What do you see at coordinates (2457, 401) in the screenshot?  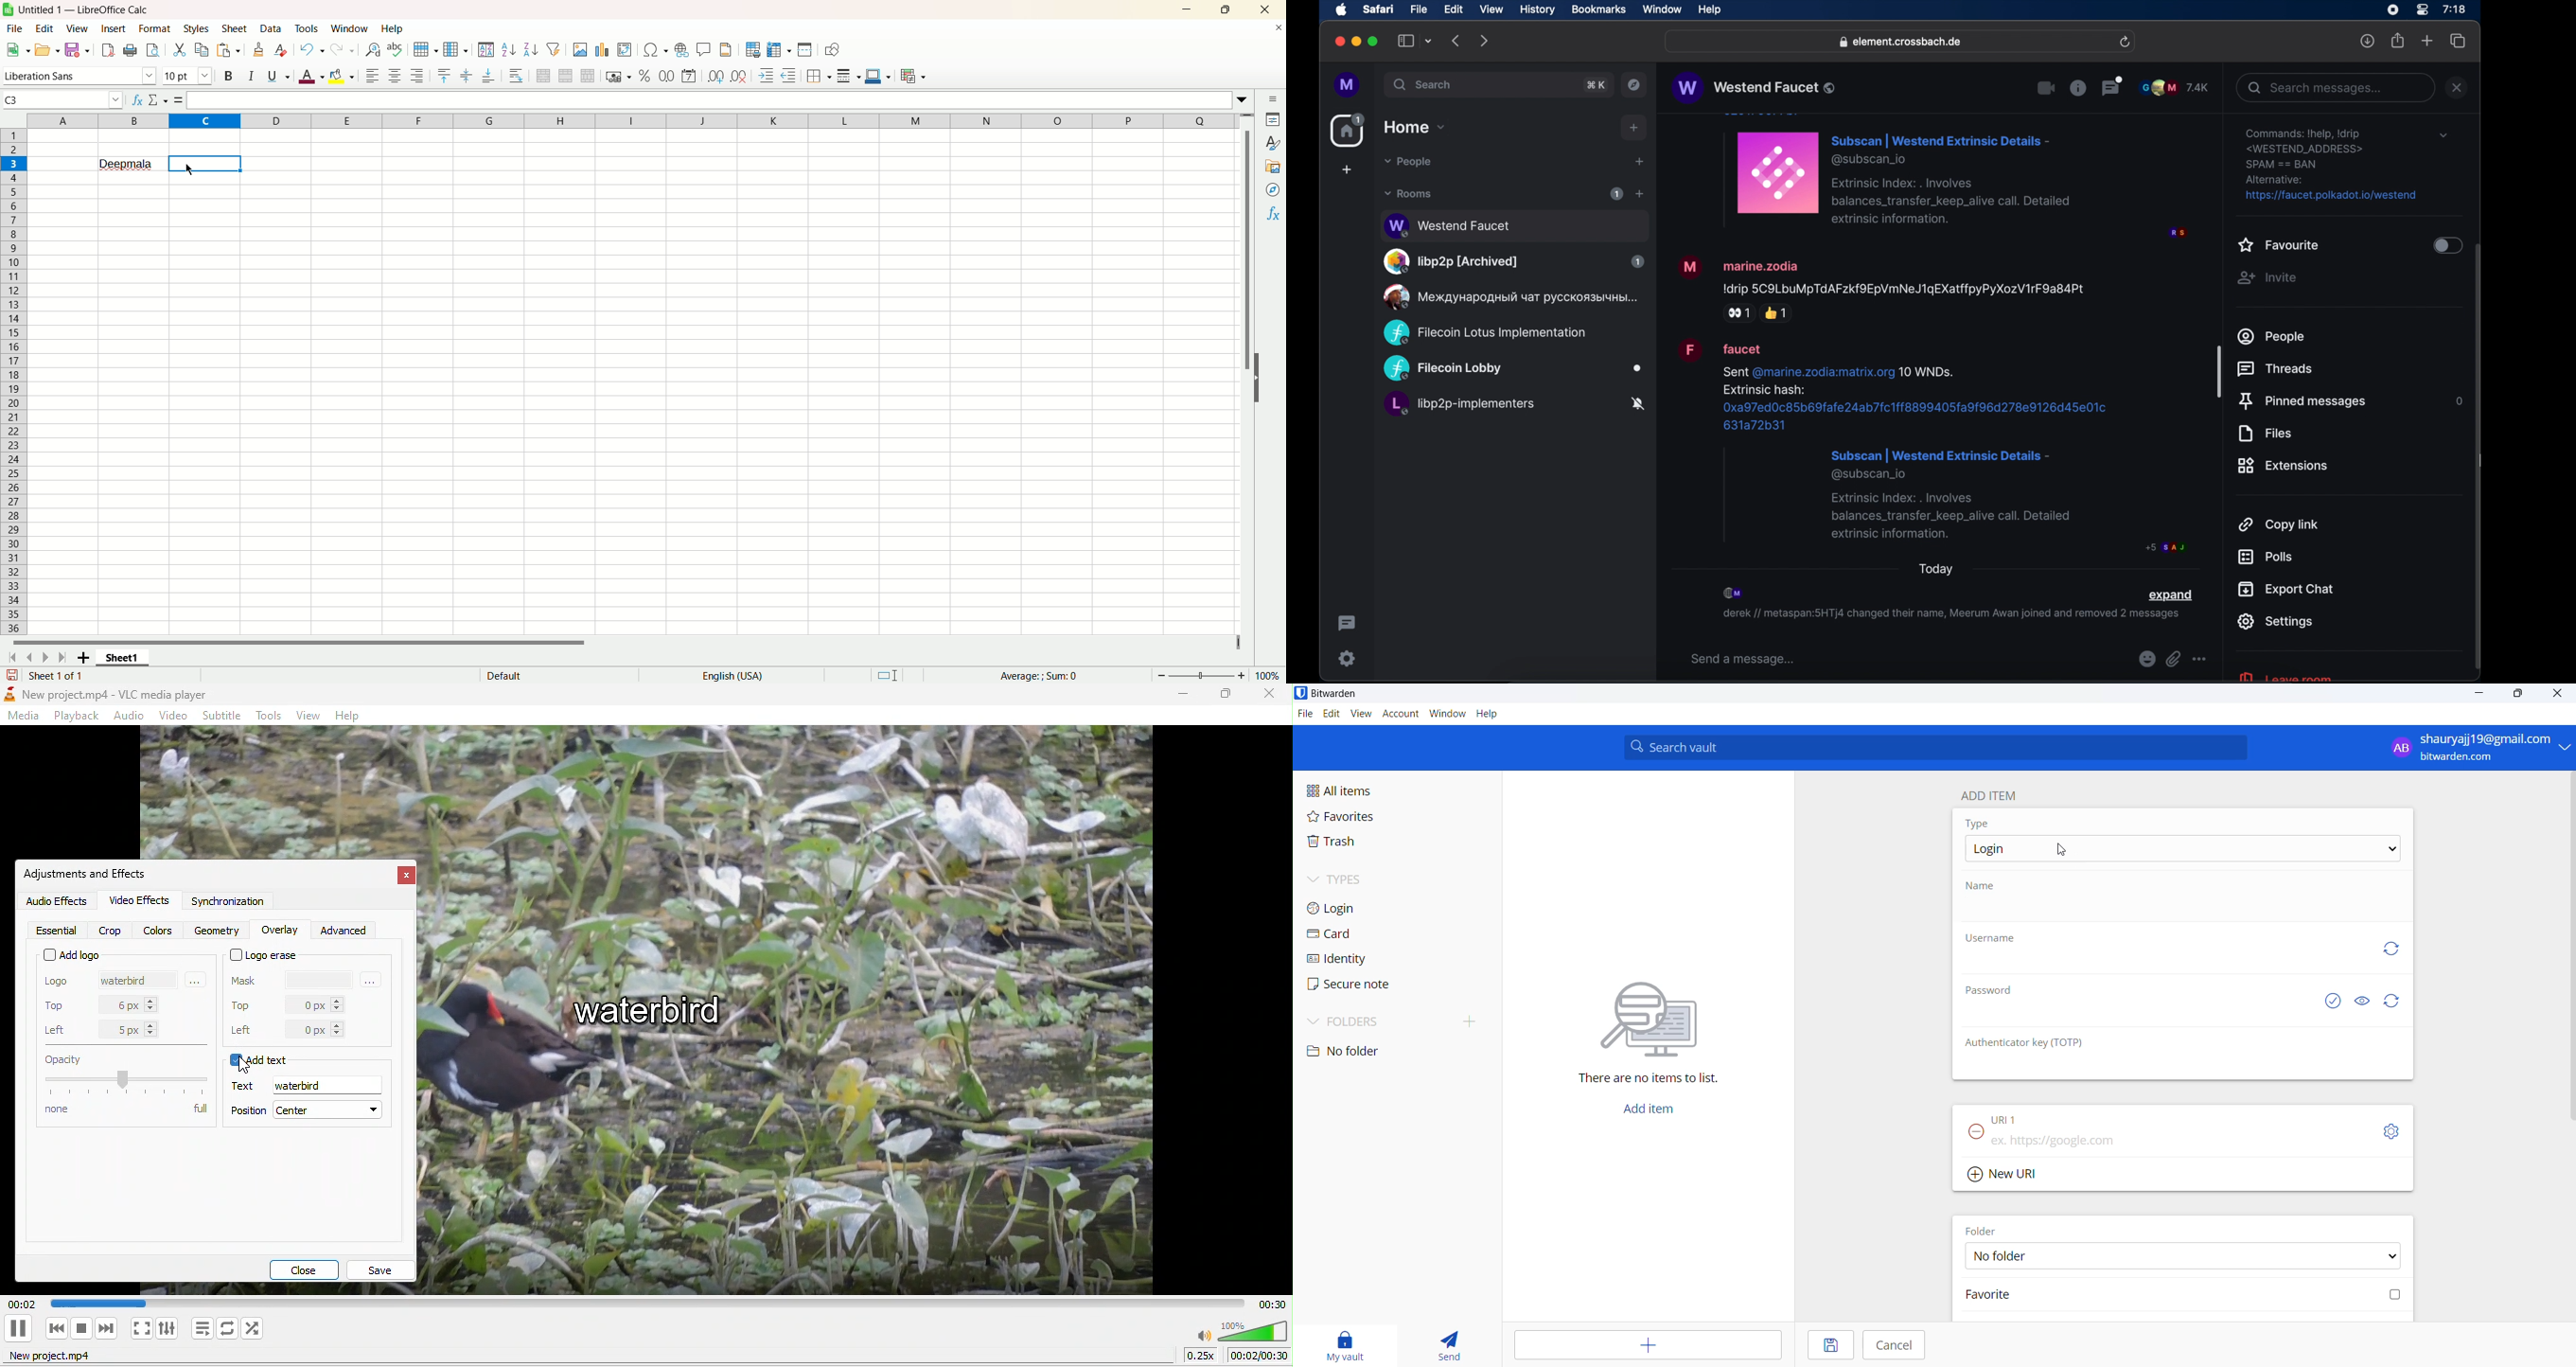 I see `0` at bounding box center [2457, 401].